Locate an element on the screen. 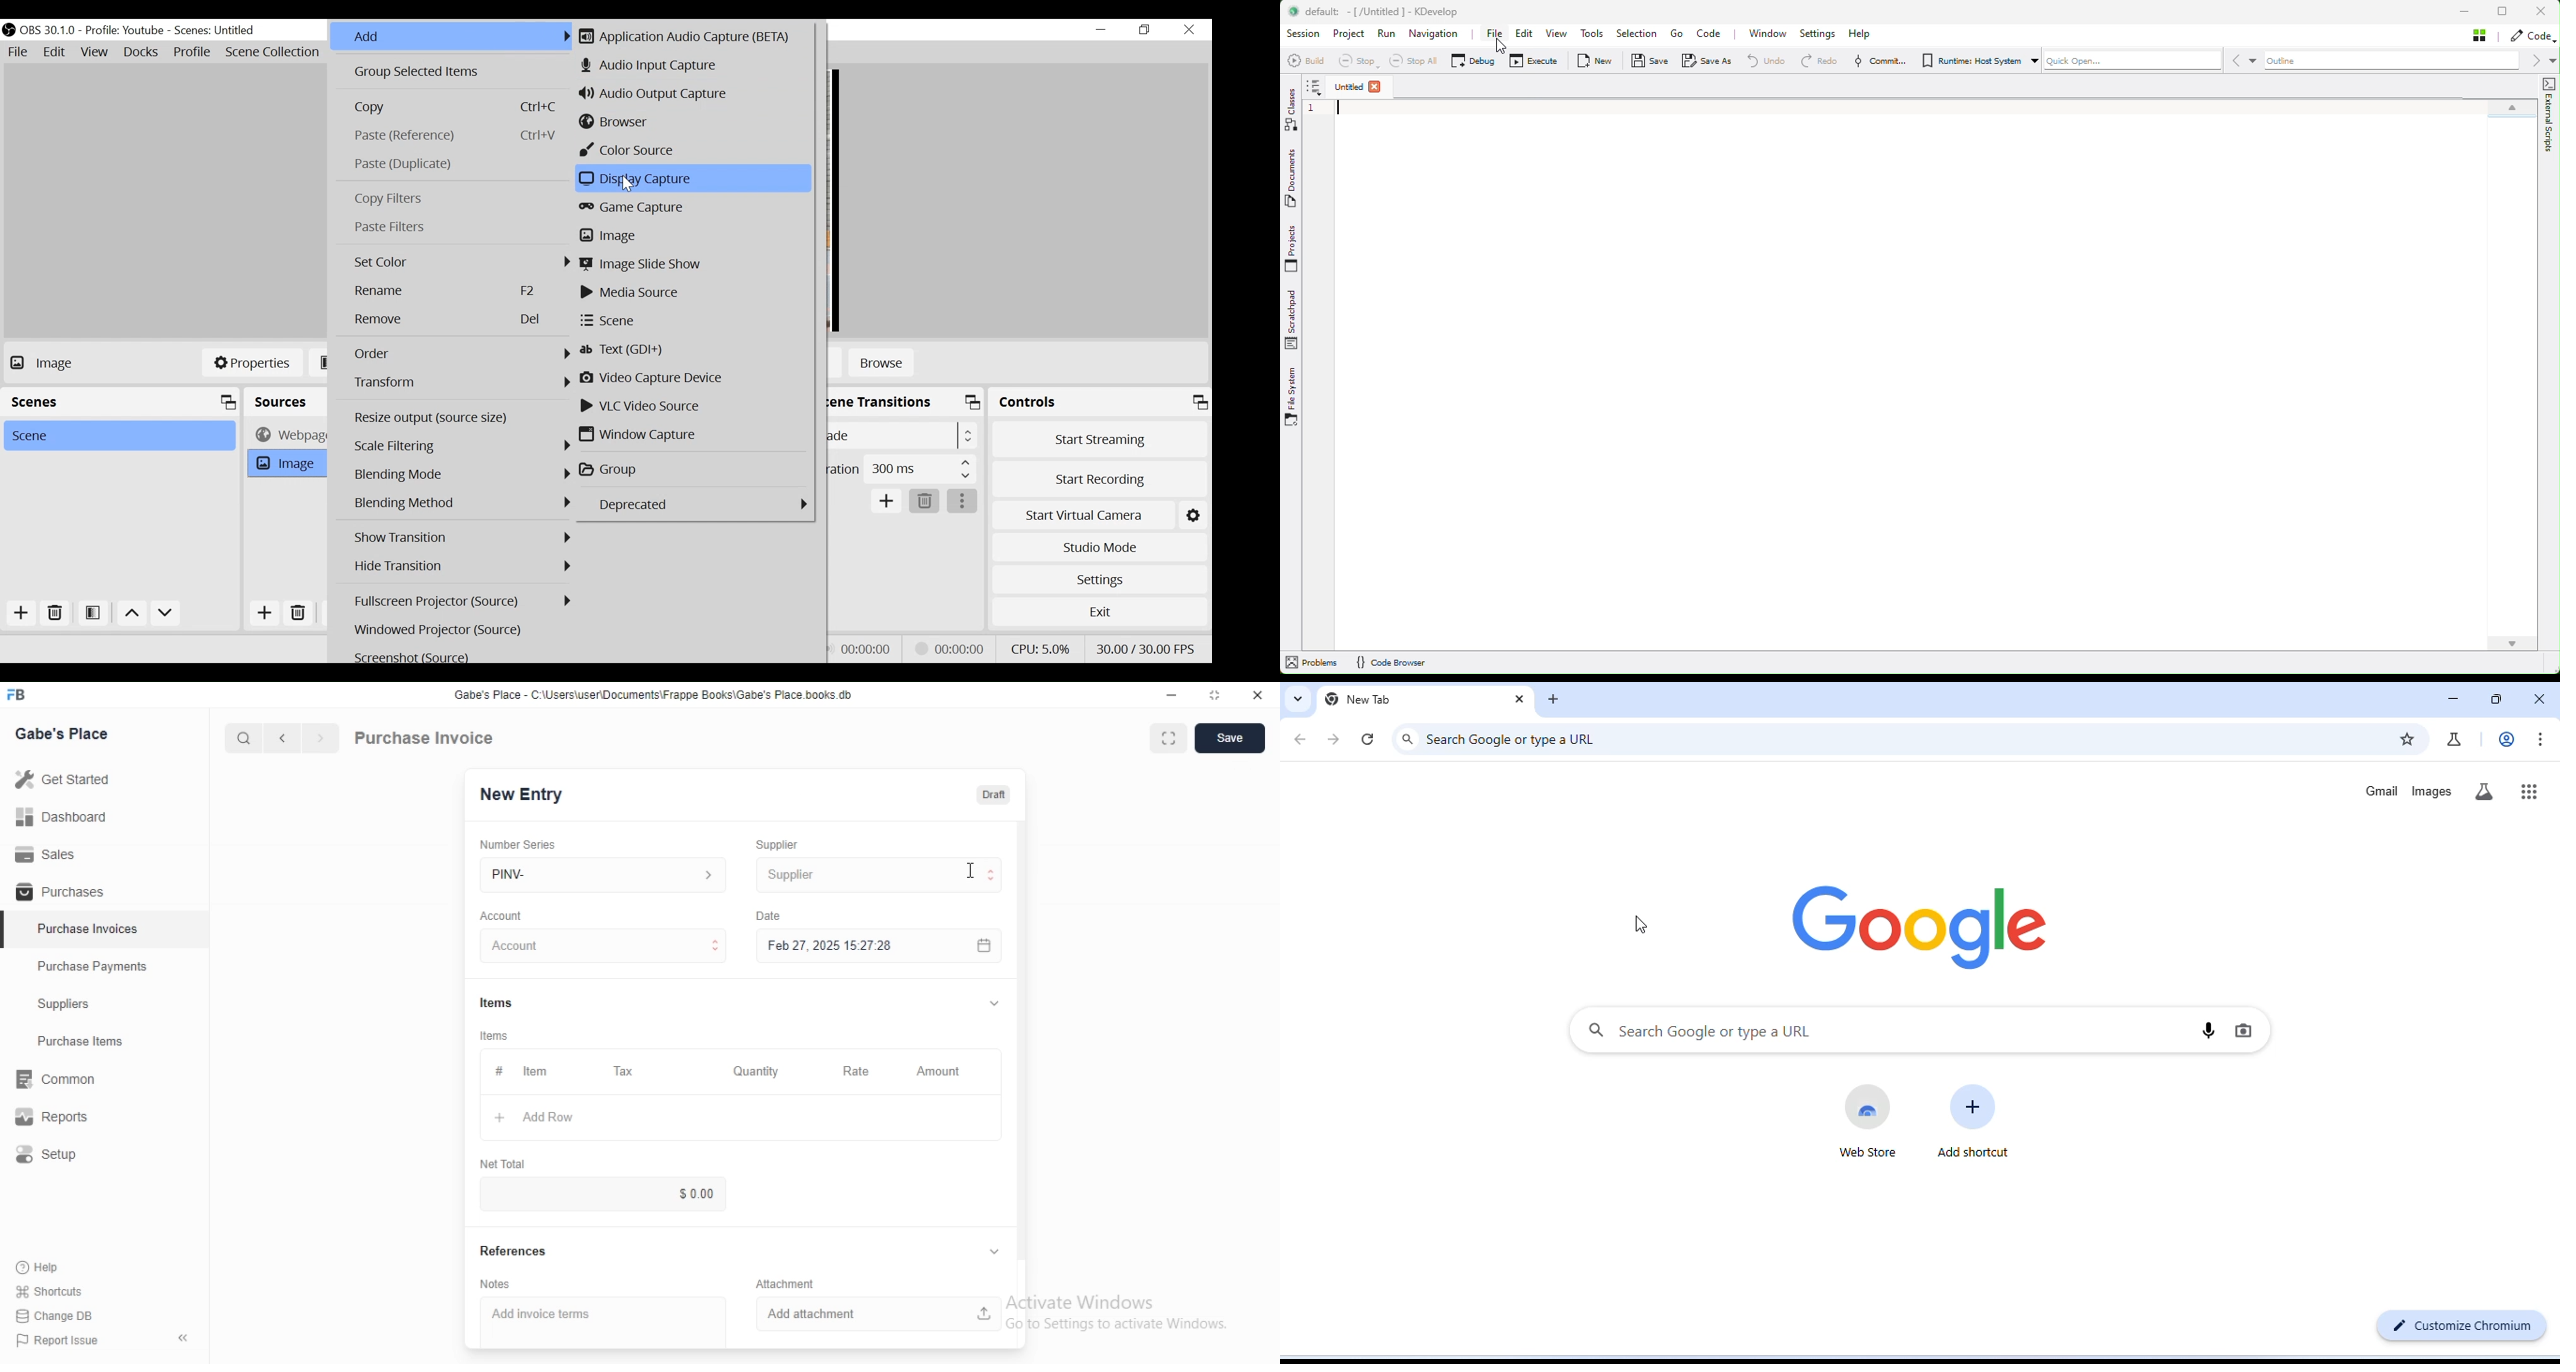 This screenshot has height=1372, width=2576. line number is located at coordinates (1314, 108).